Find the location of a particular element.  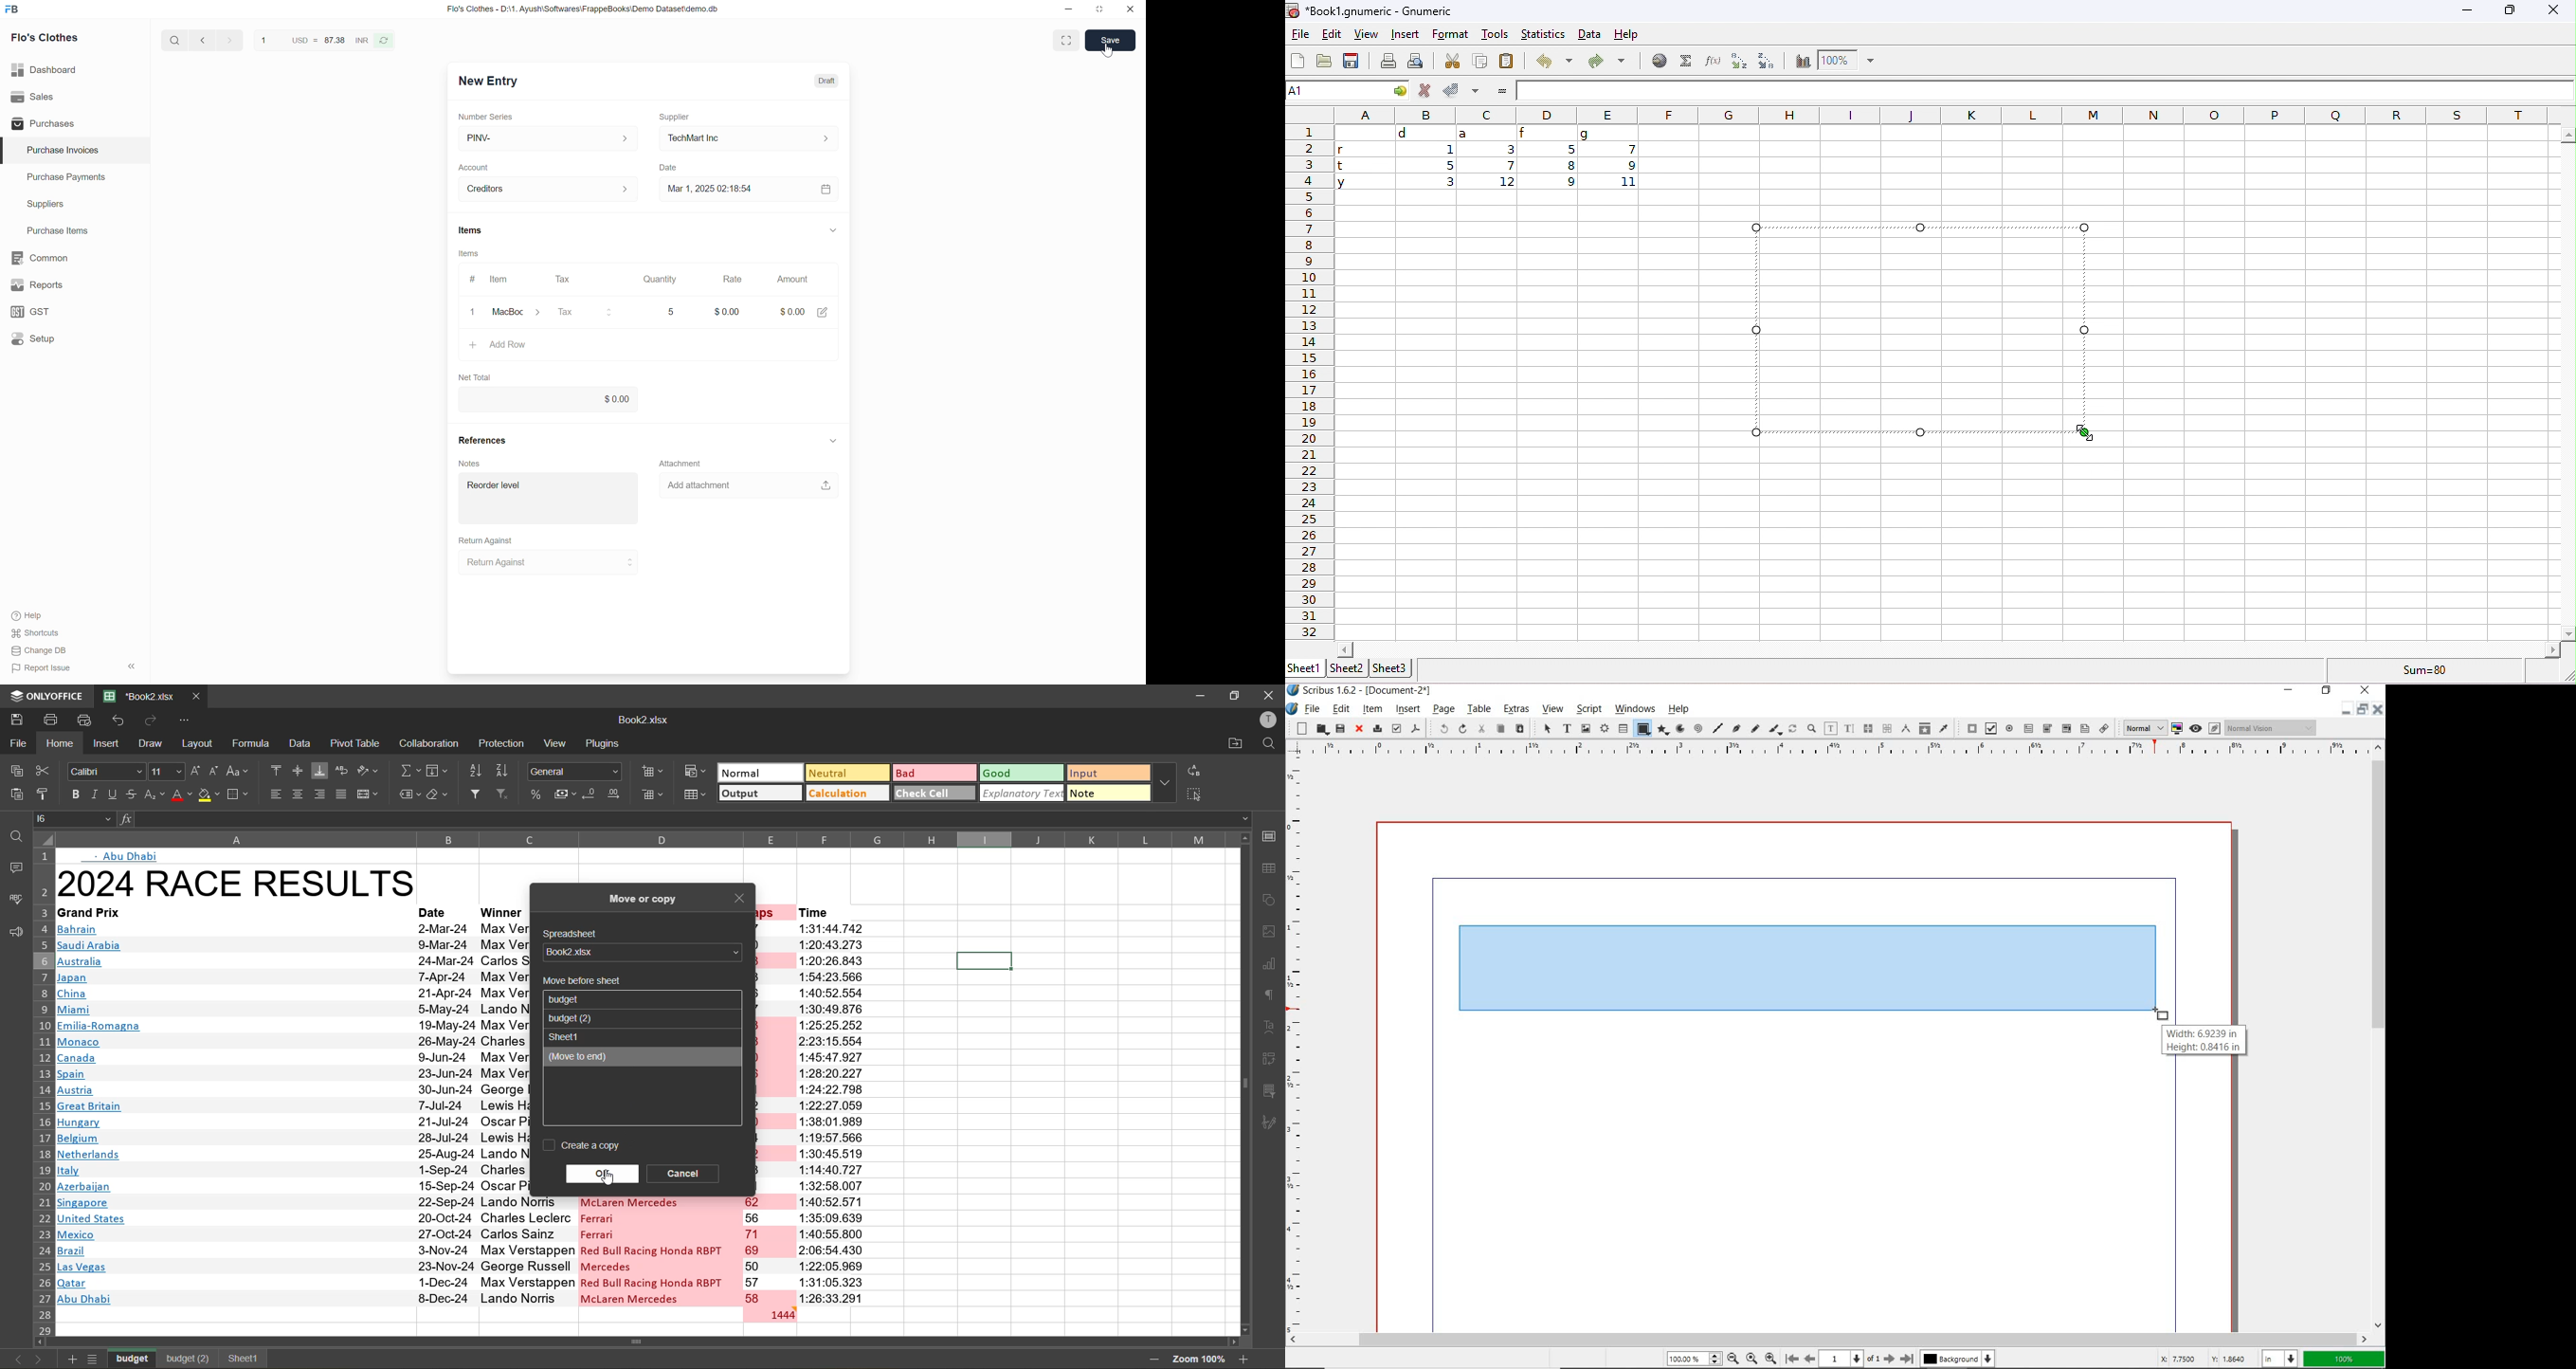

Supplier is located at coordinates (675, 117).